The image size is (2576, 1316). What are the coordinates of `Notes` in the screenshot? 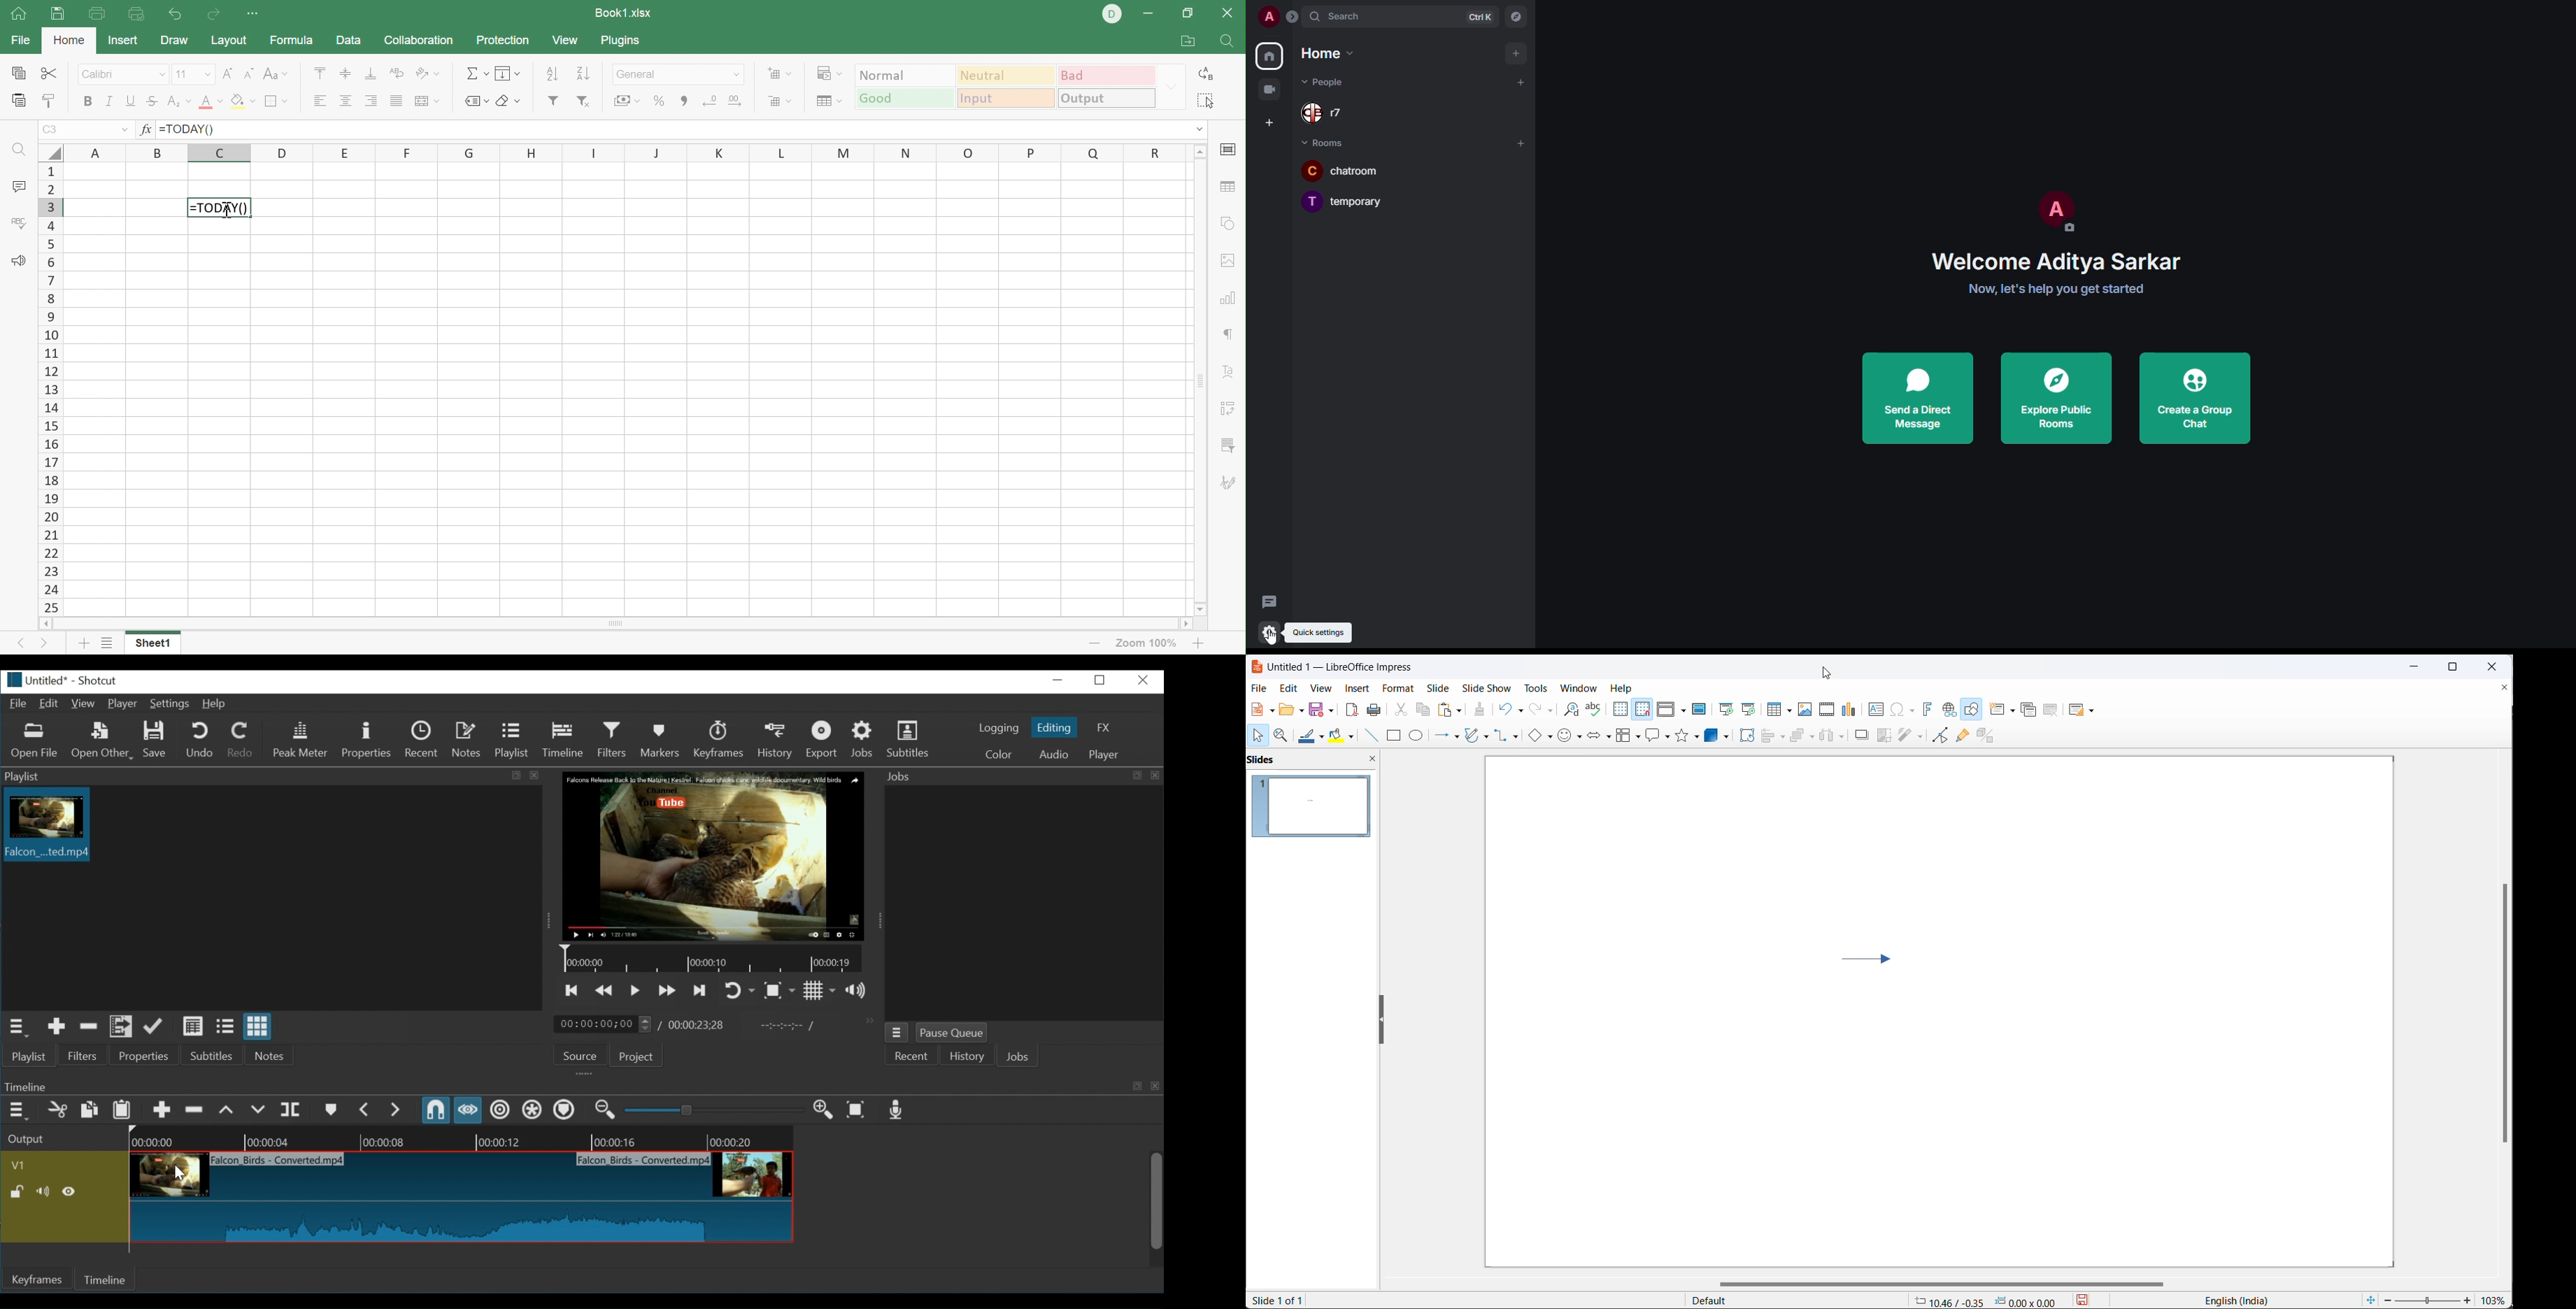 It's located at (270, 1054).